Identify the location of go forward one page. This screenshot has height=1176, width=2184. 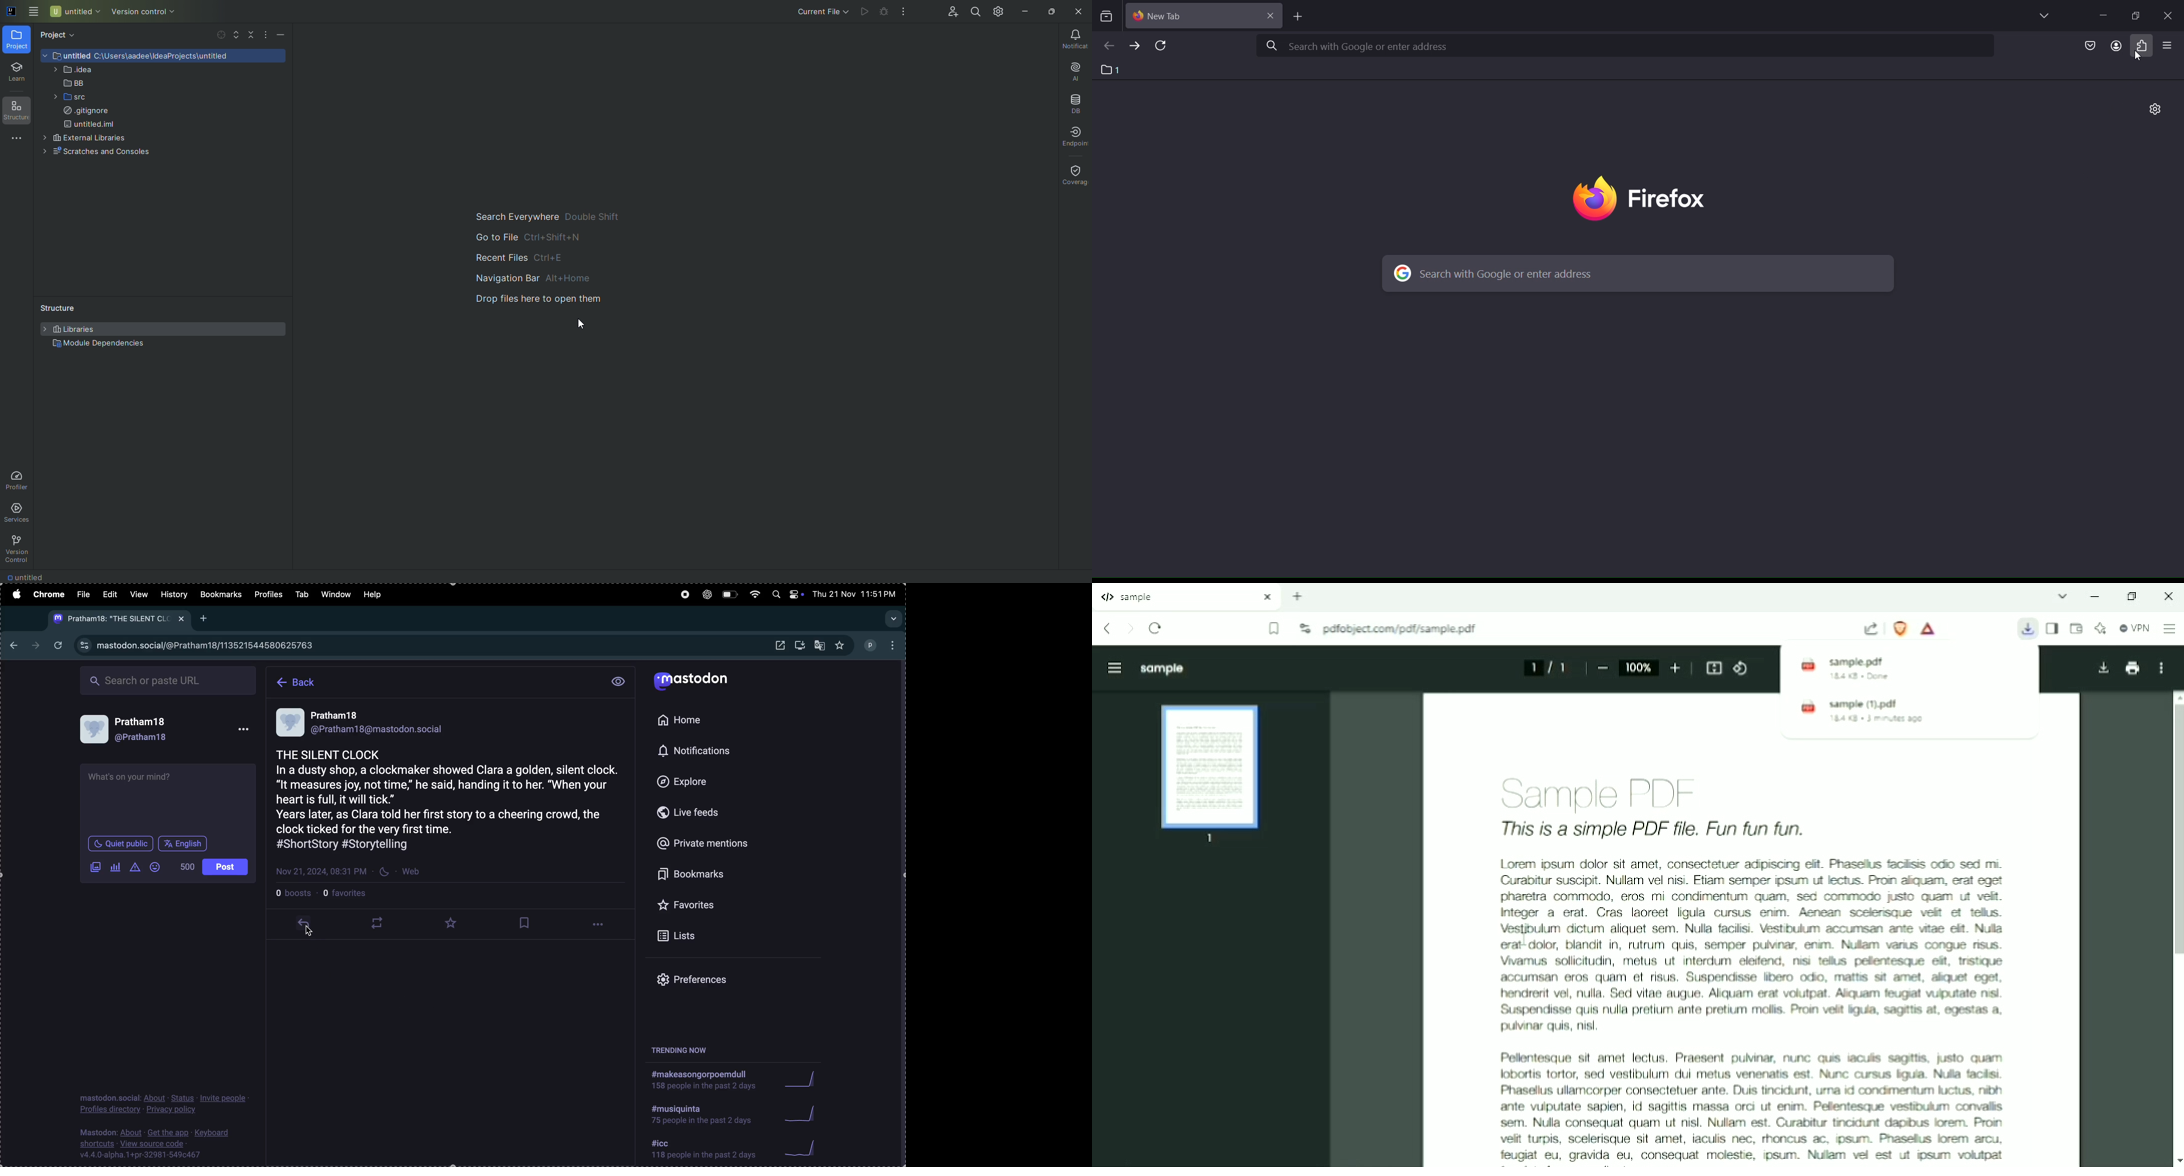
(1136, 47).